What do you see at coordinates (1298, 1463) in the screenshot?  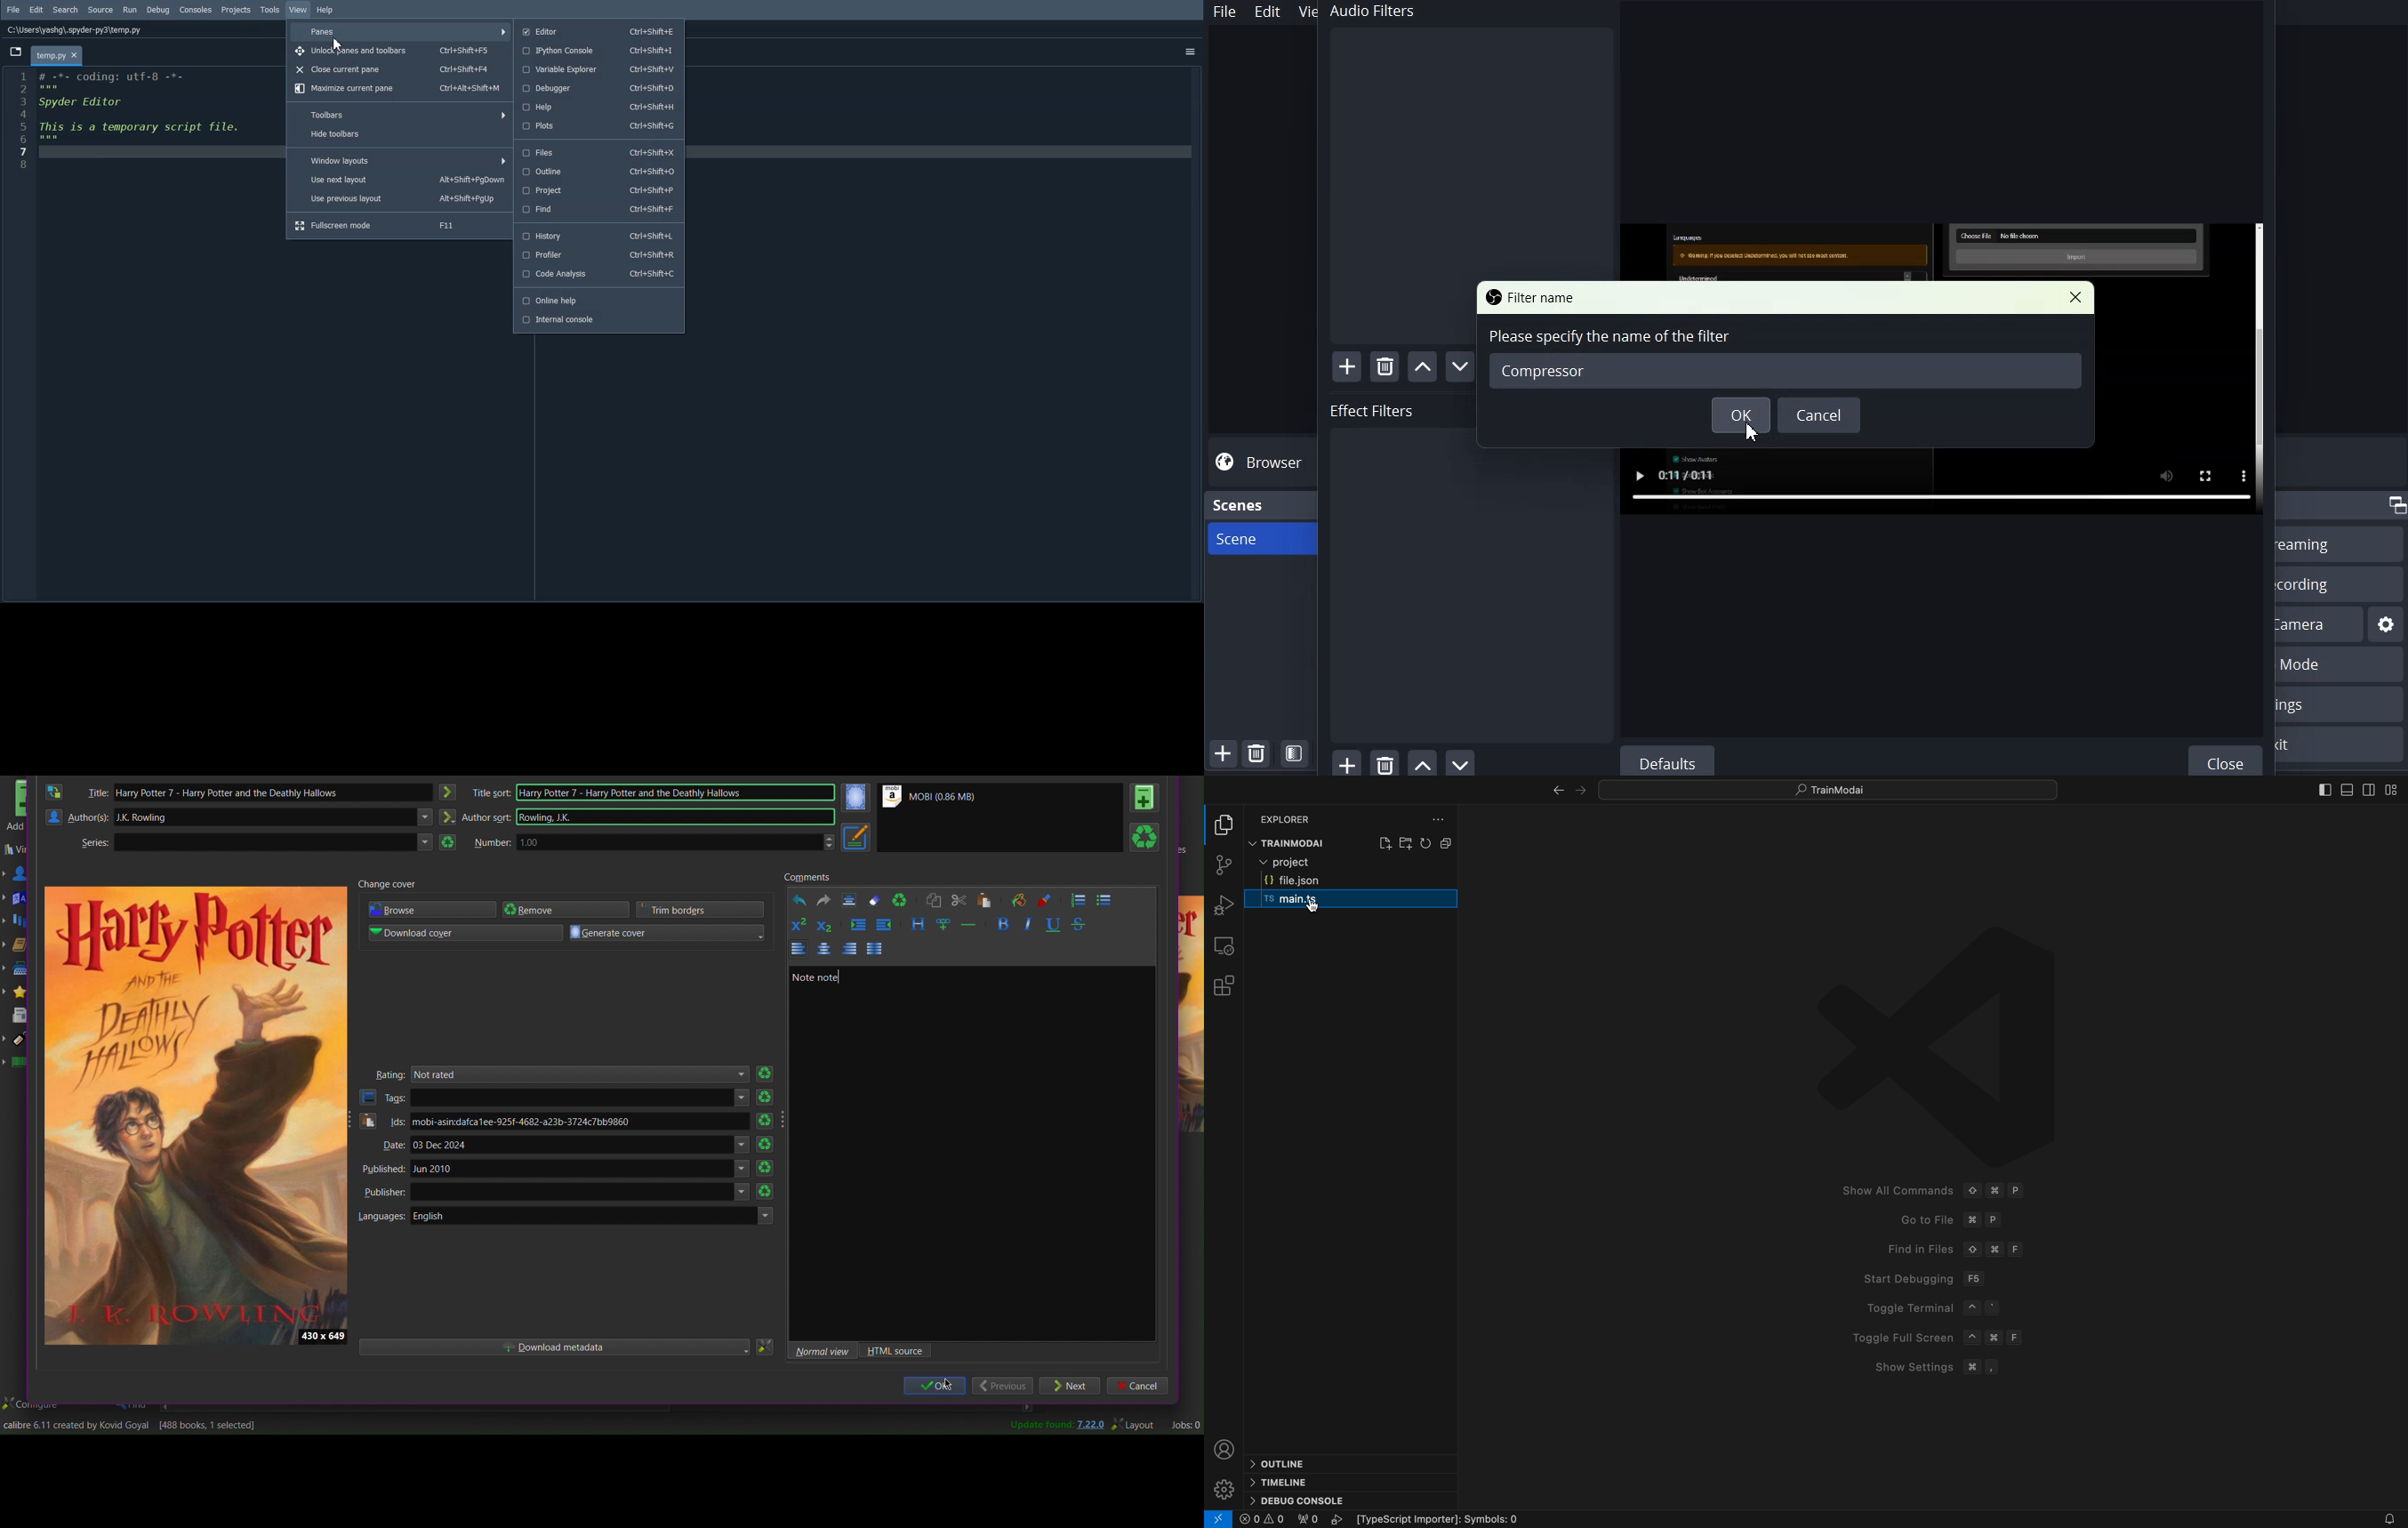 I see `outline` at bounding box center [1298, 1463].